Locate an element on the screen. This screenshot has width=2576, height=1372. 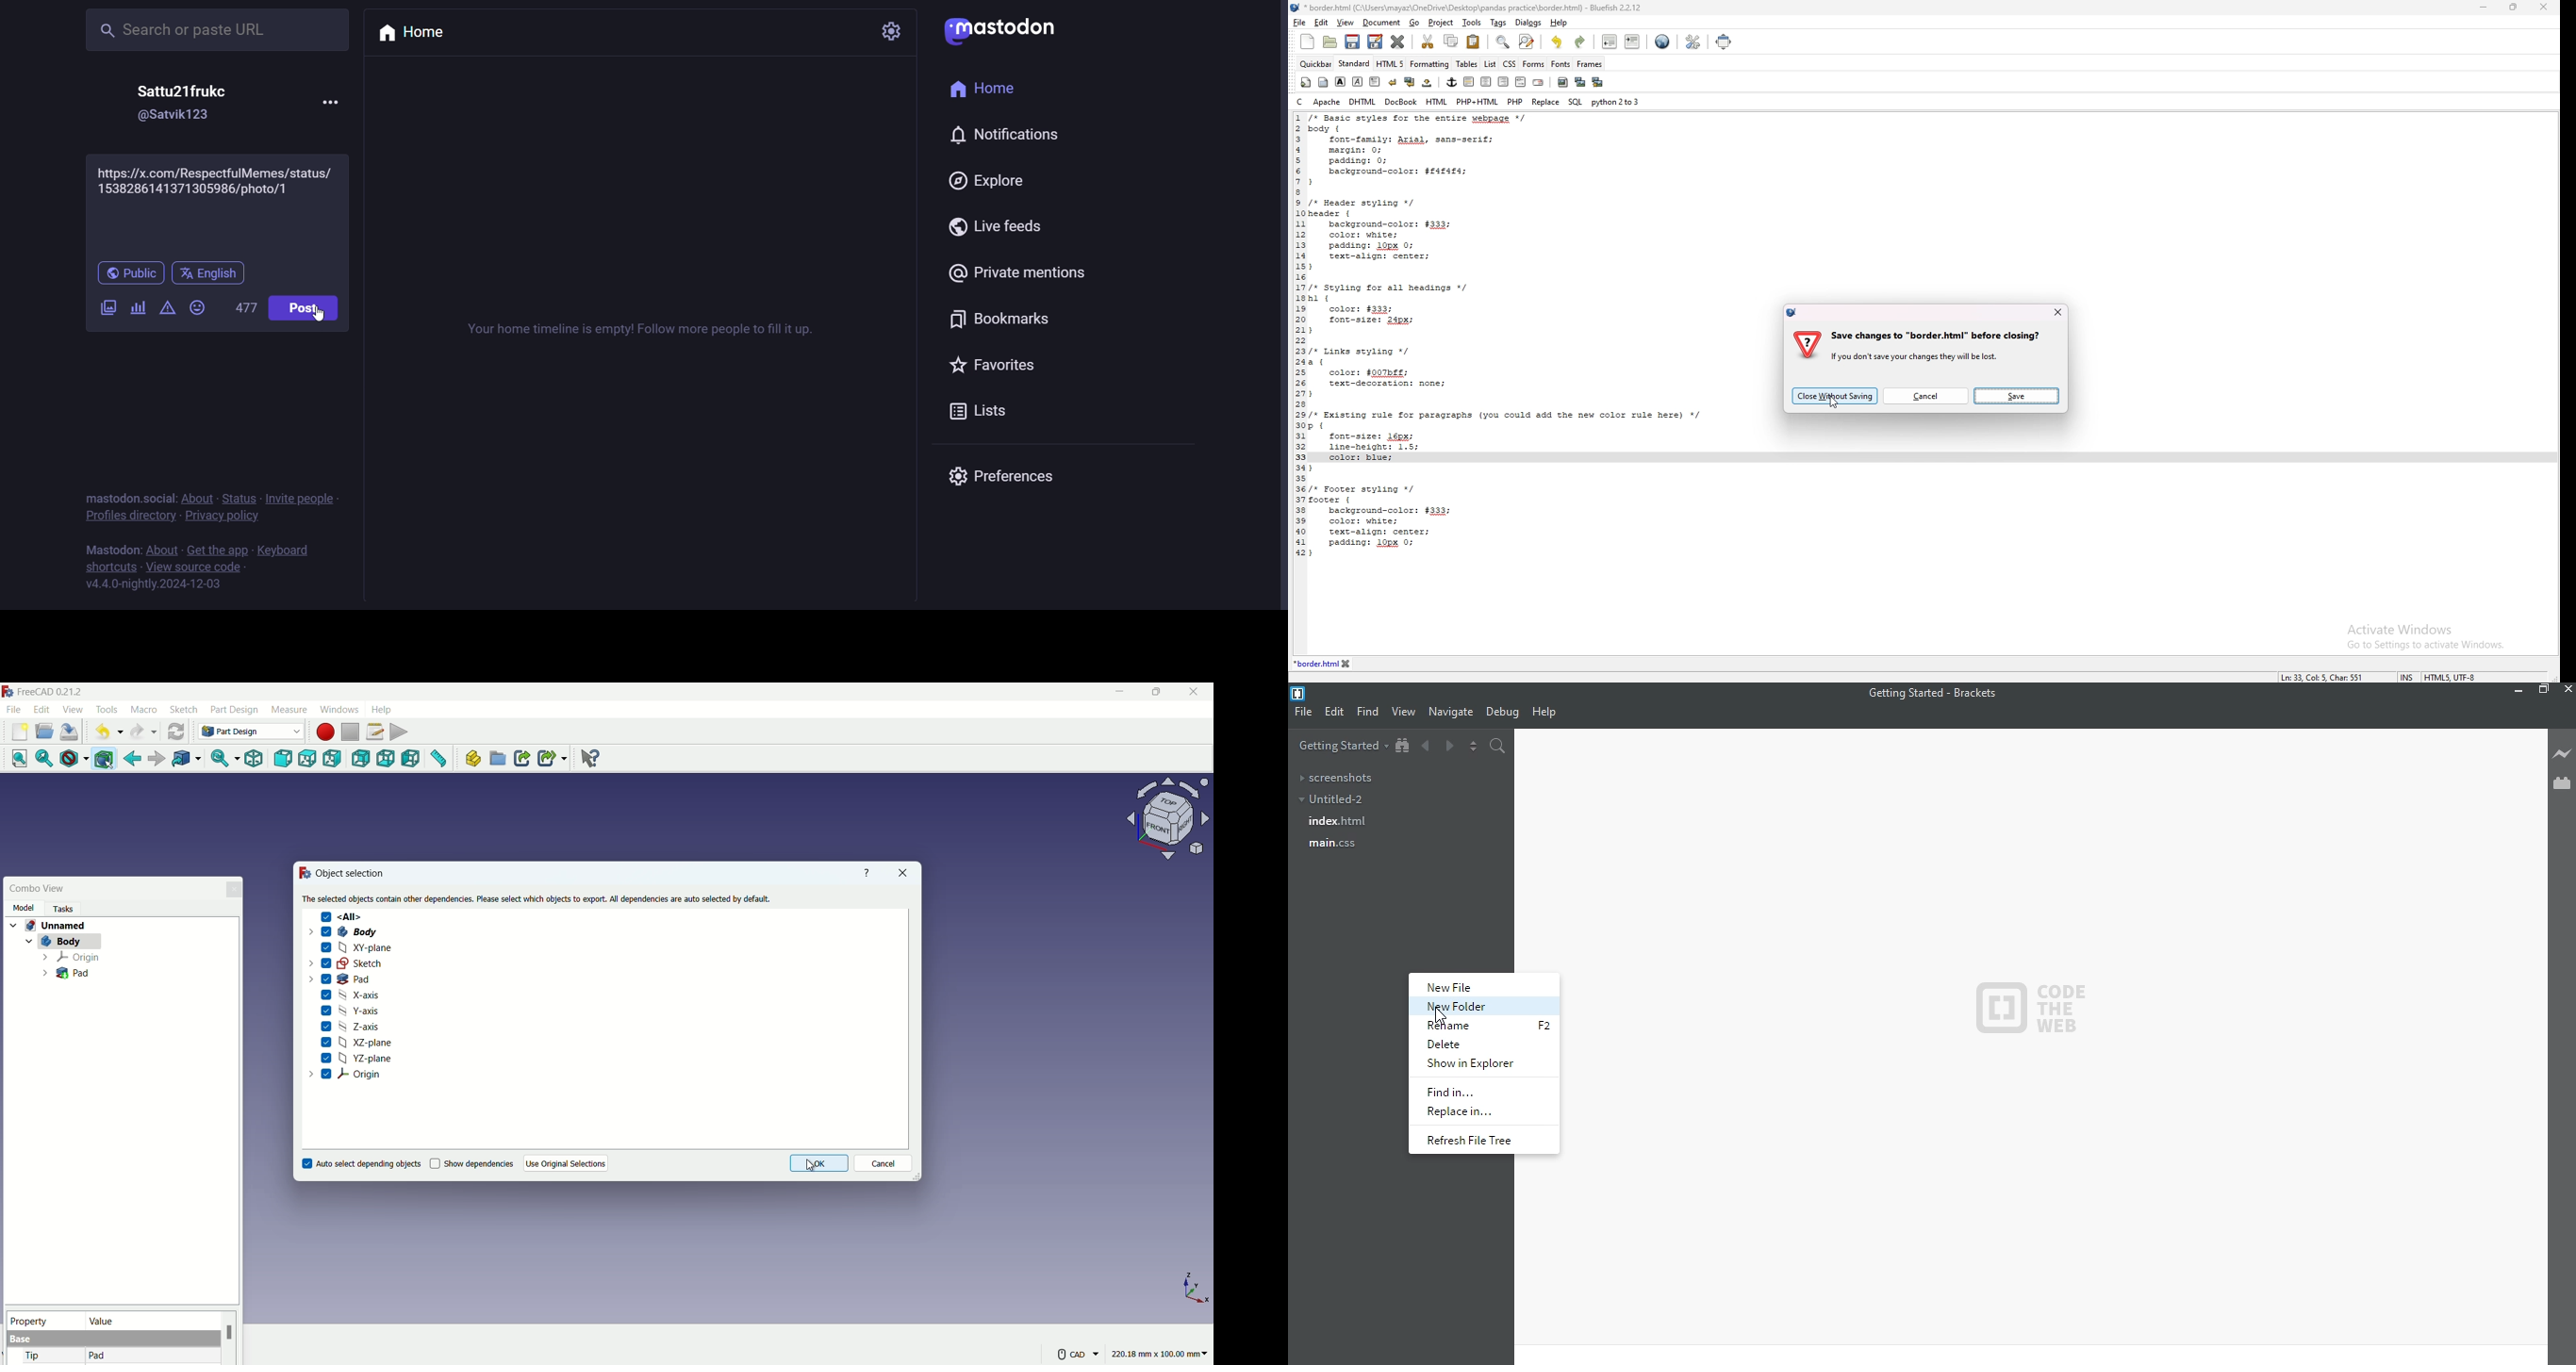
save as is located at coordinates (1375, 42).